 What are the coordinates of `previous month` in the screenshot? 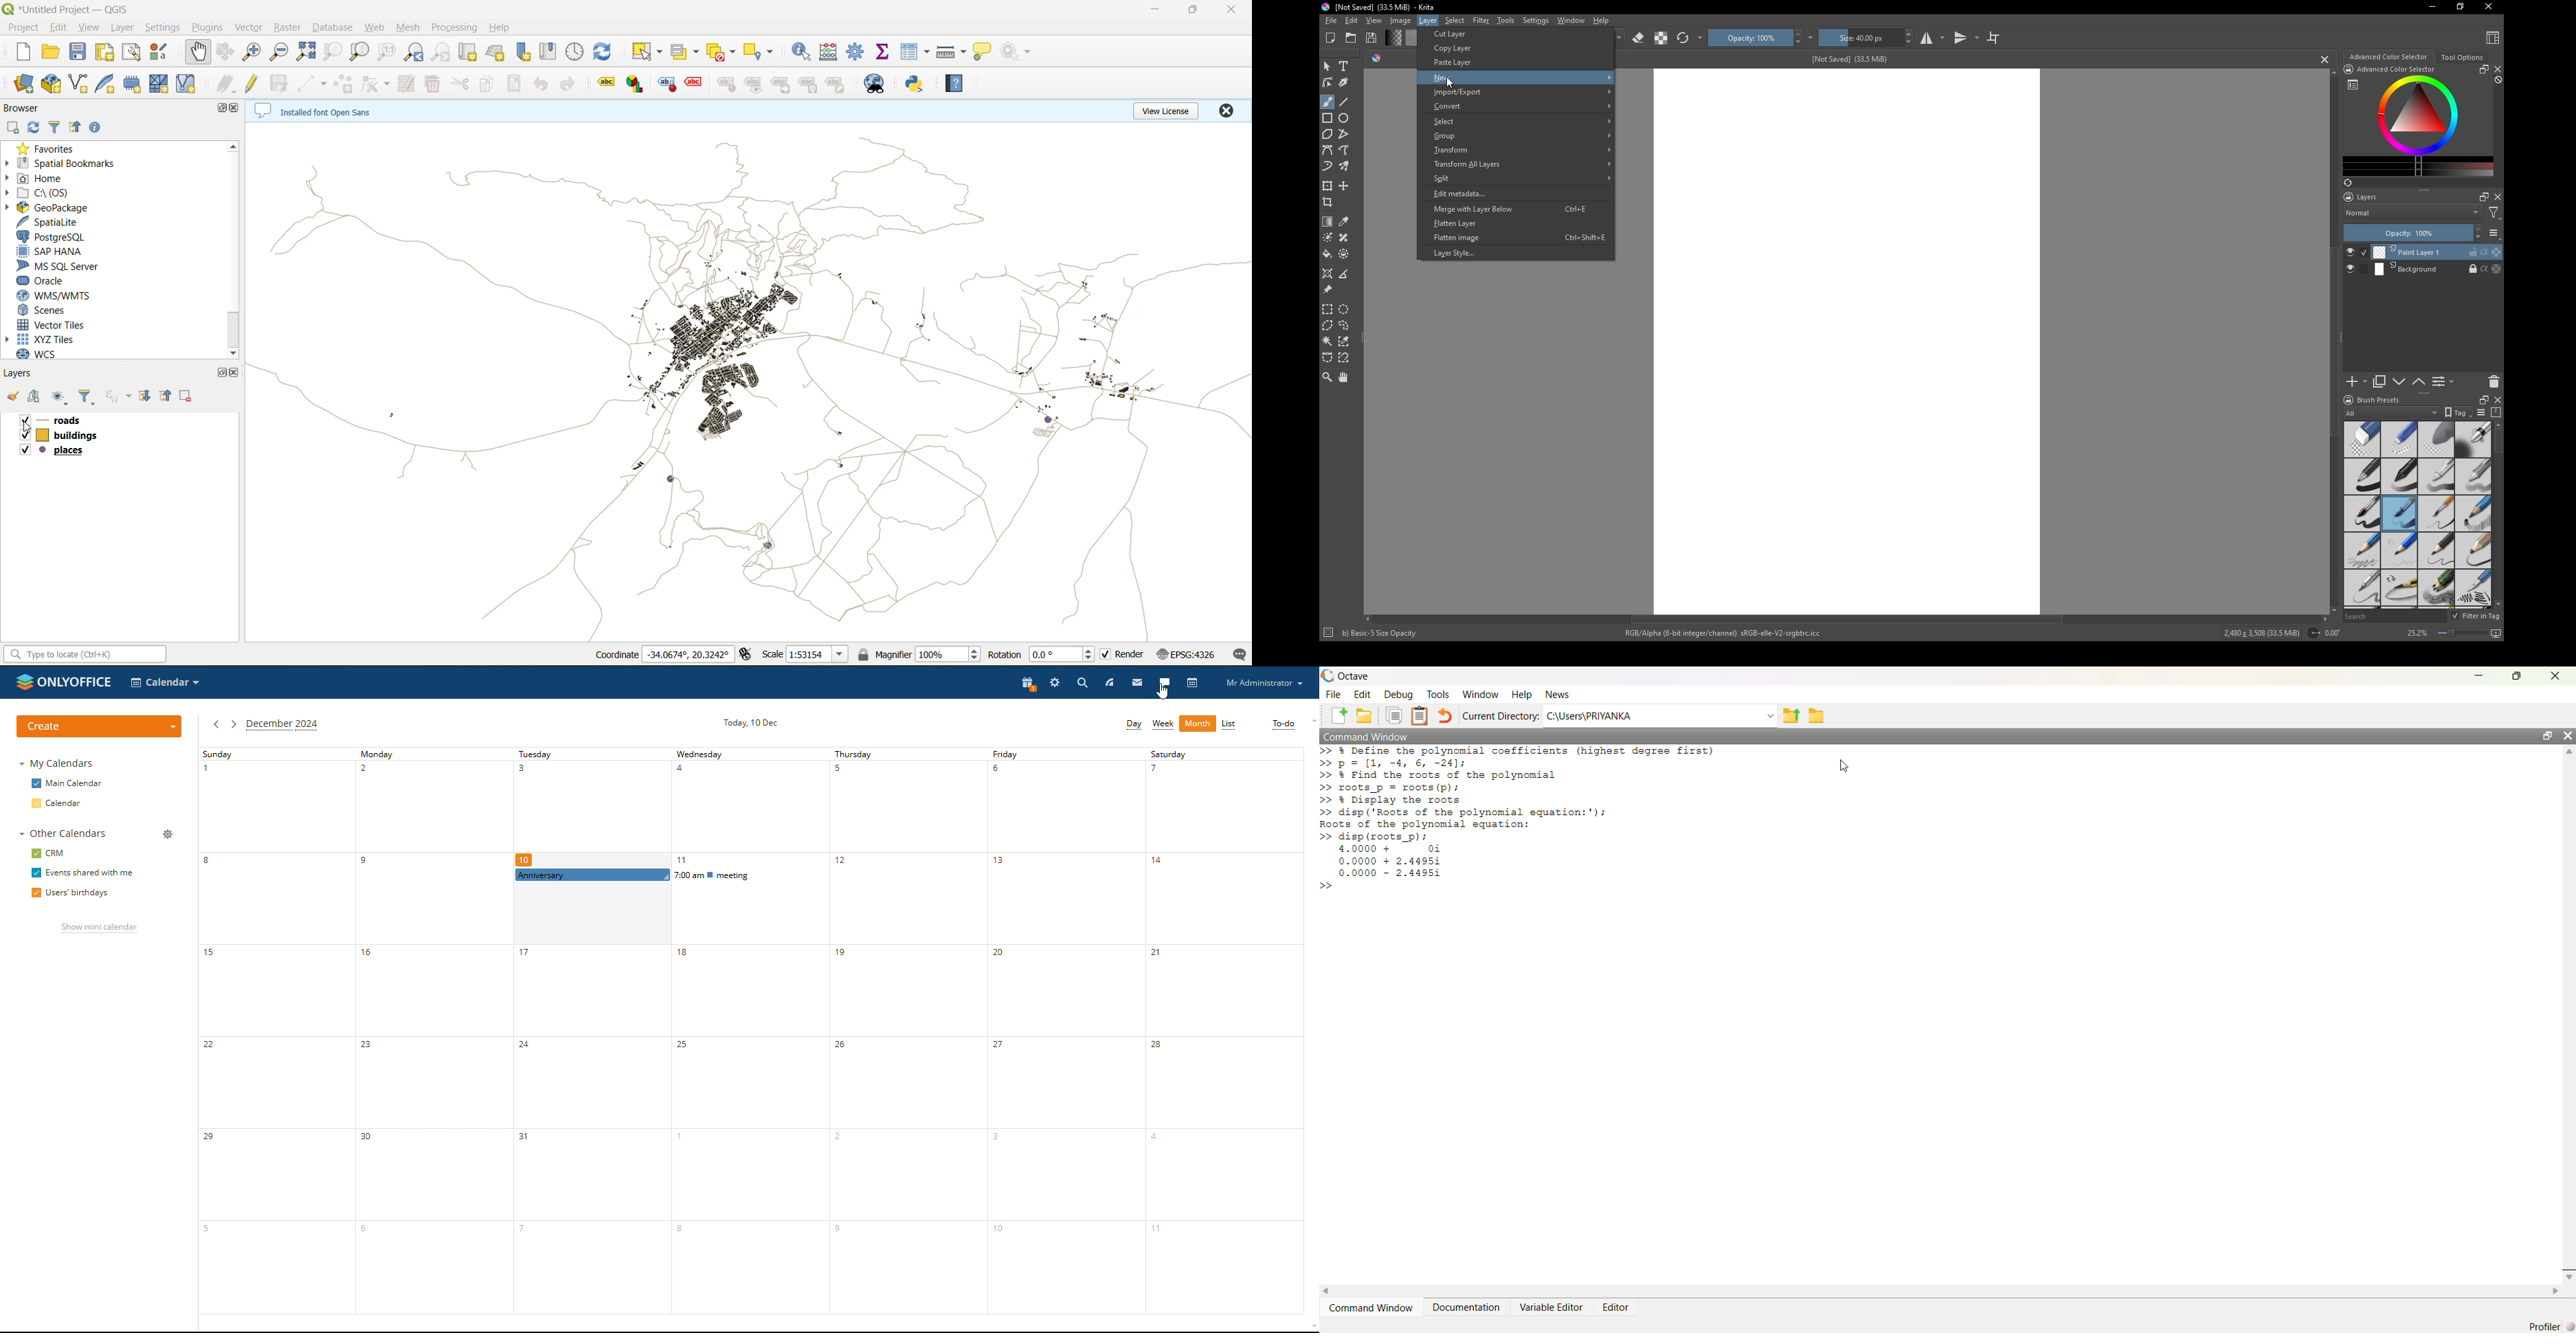 It's located at (216, 724).